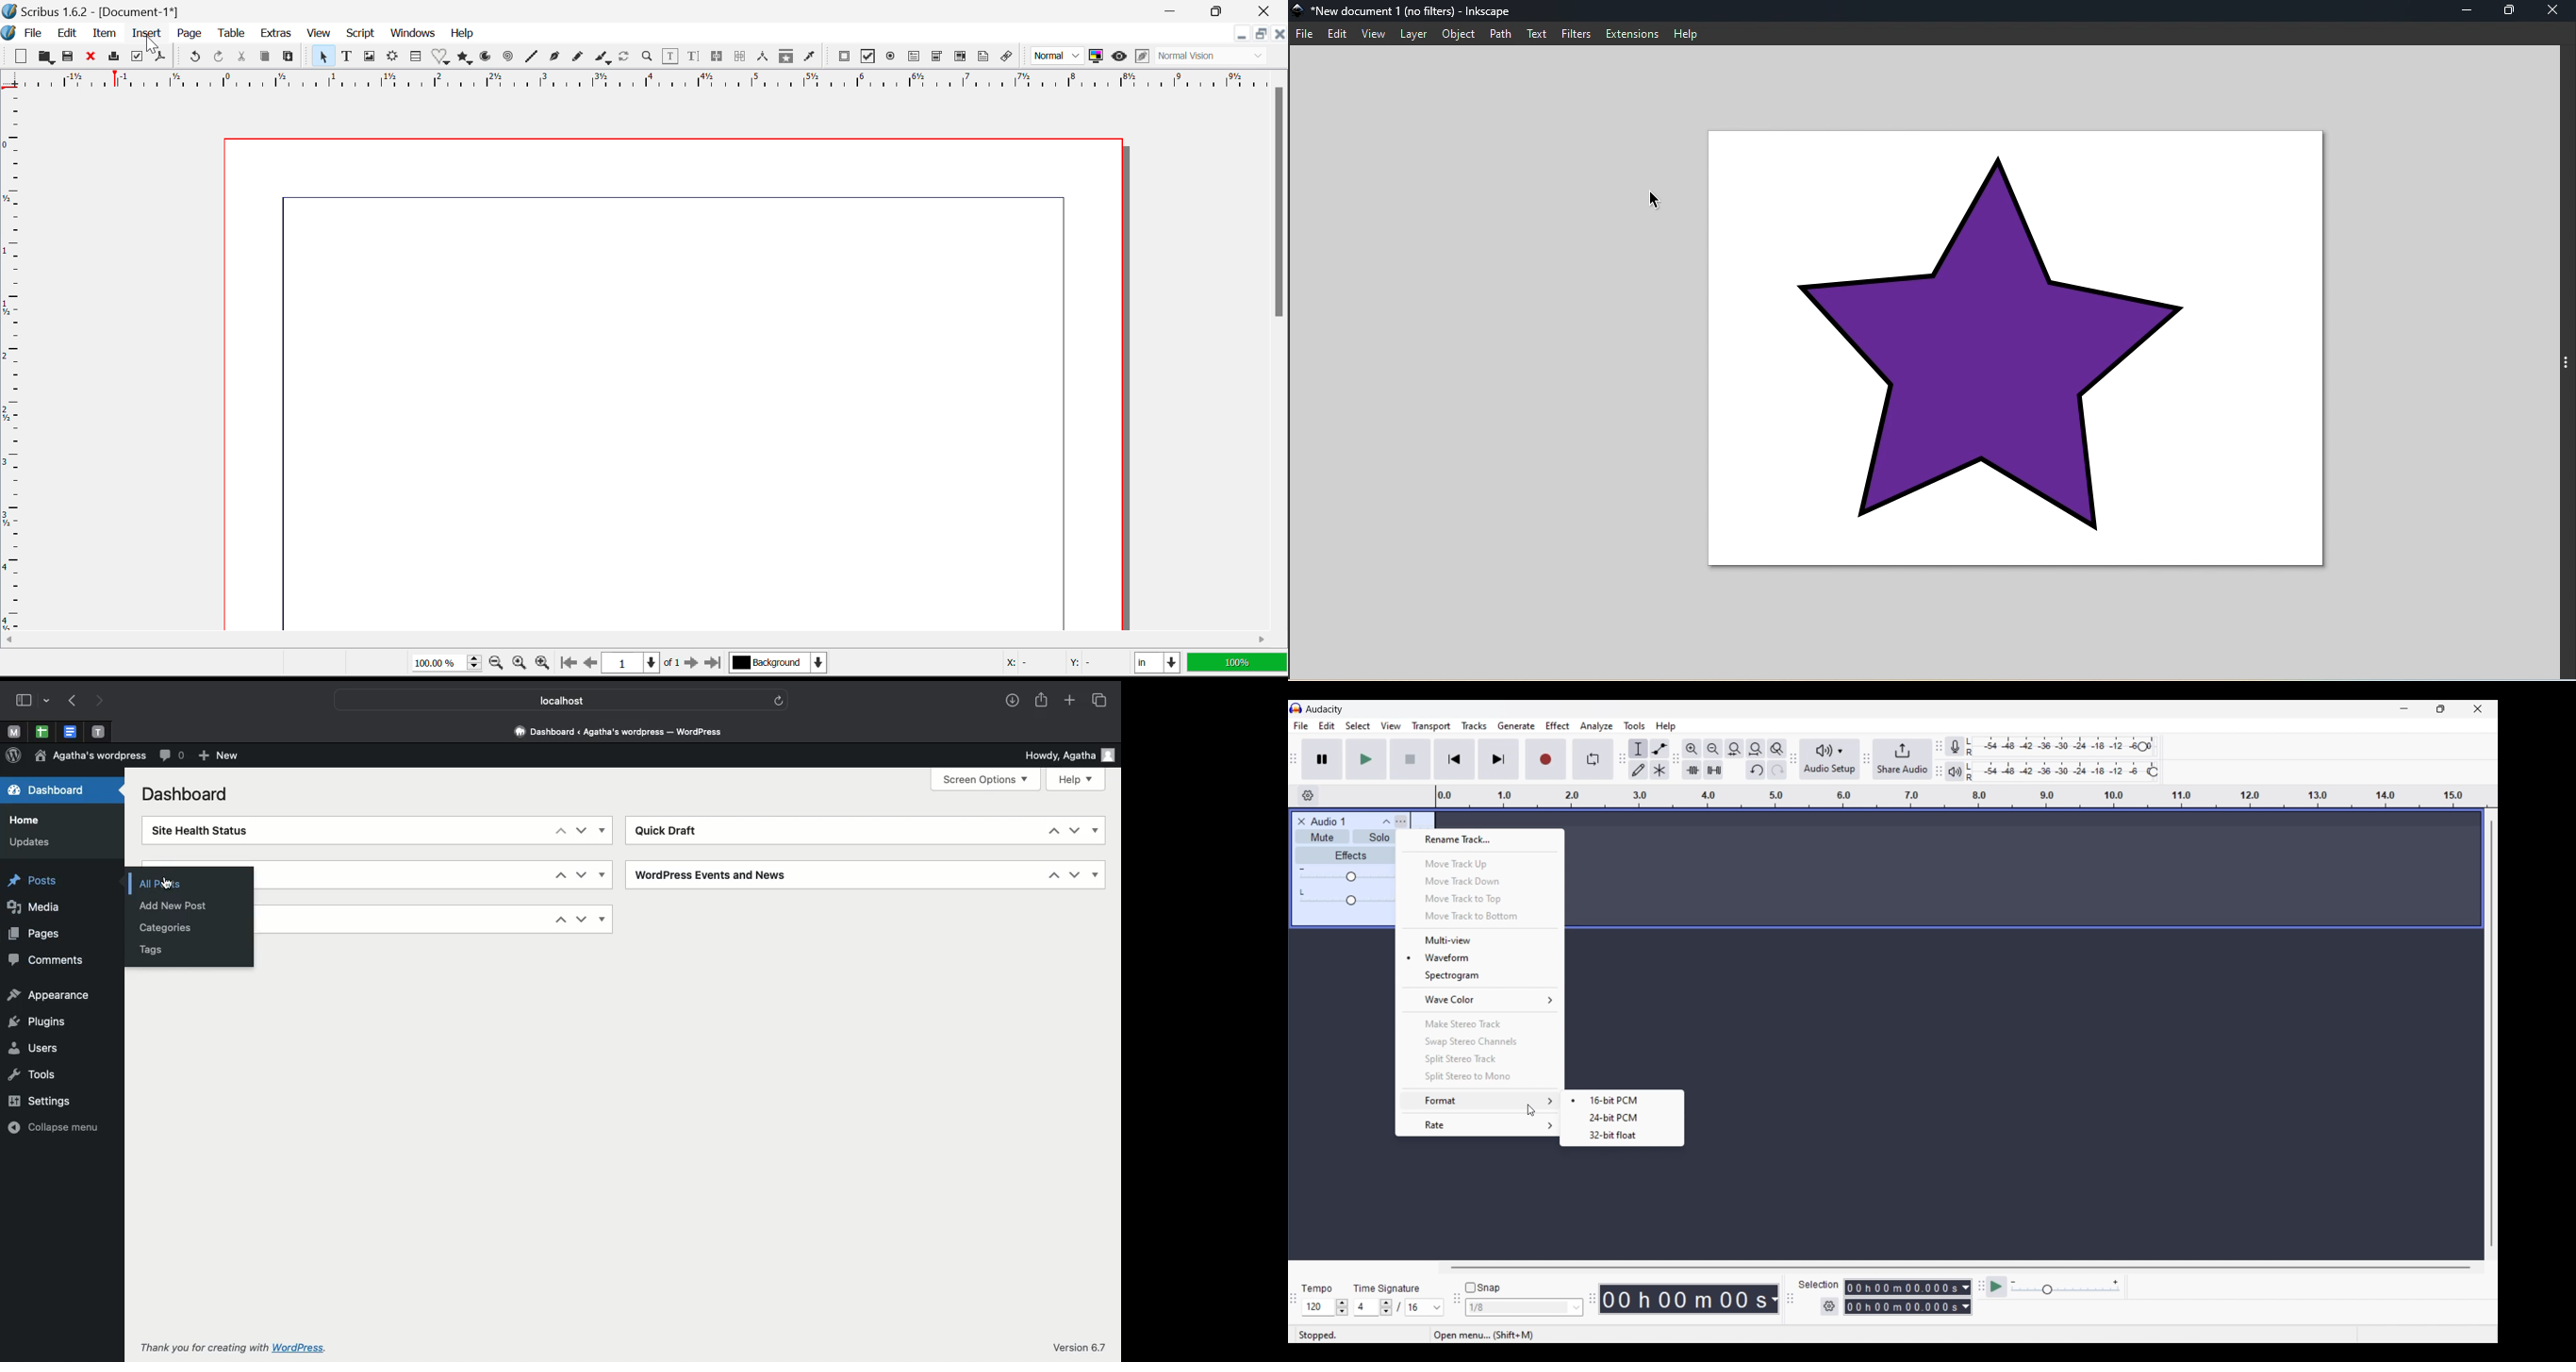 The image size is (2576, 1372). Describe the element at coordinates (1713, 770) in the screenshot. I see `Silence audio selection` at that location.